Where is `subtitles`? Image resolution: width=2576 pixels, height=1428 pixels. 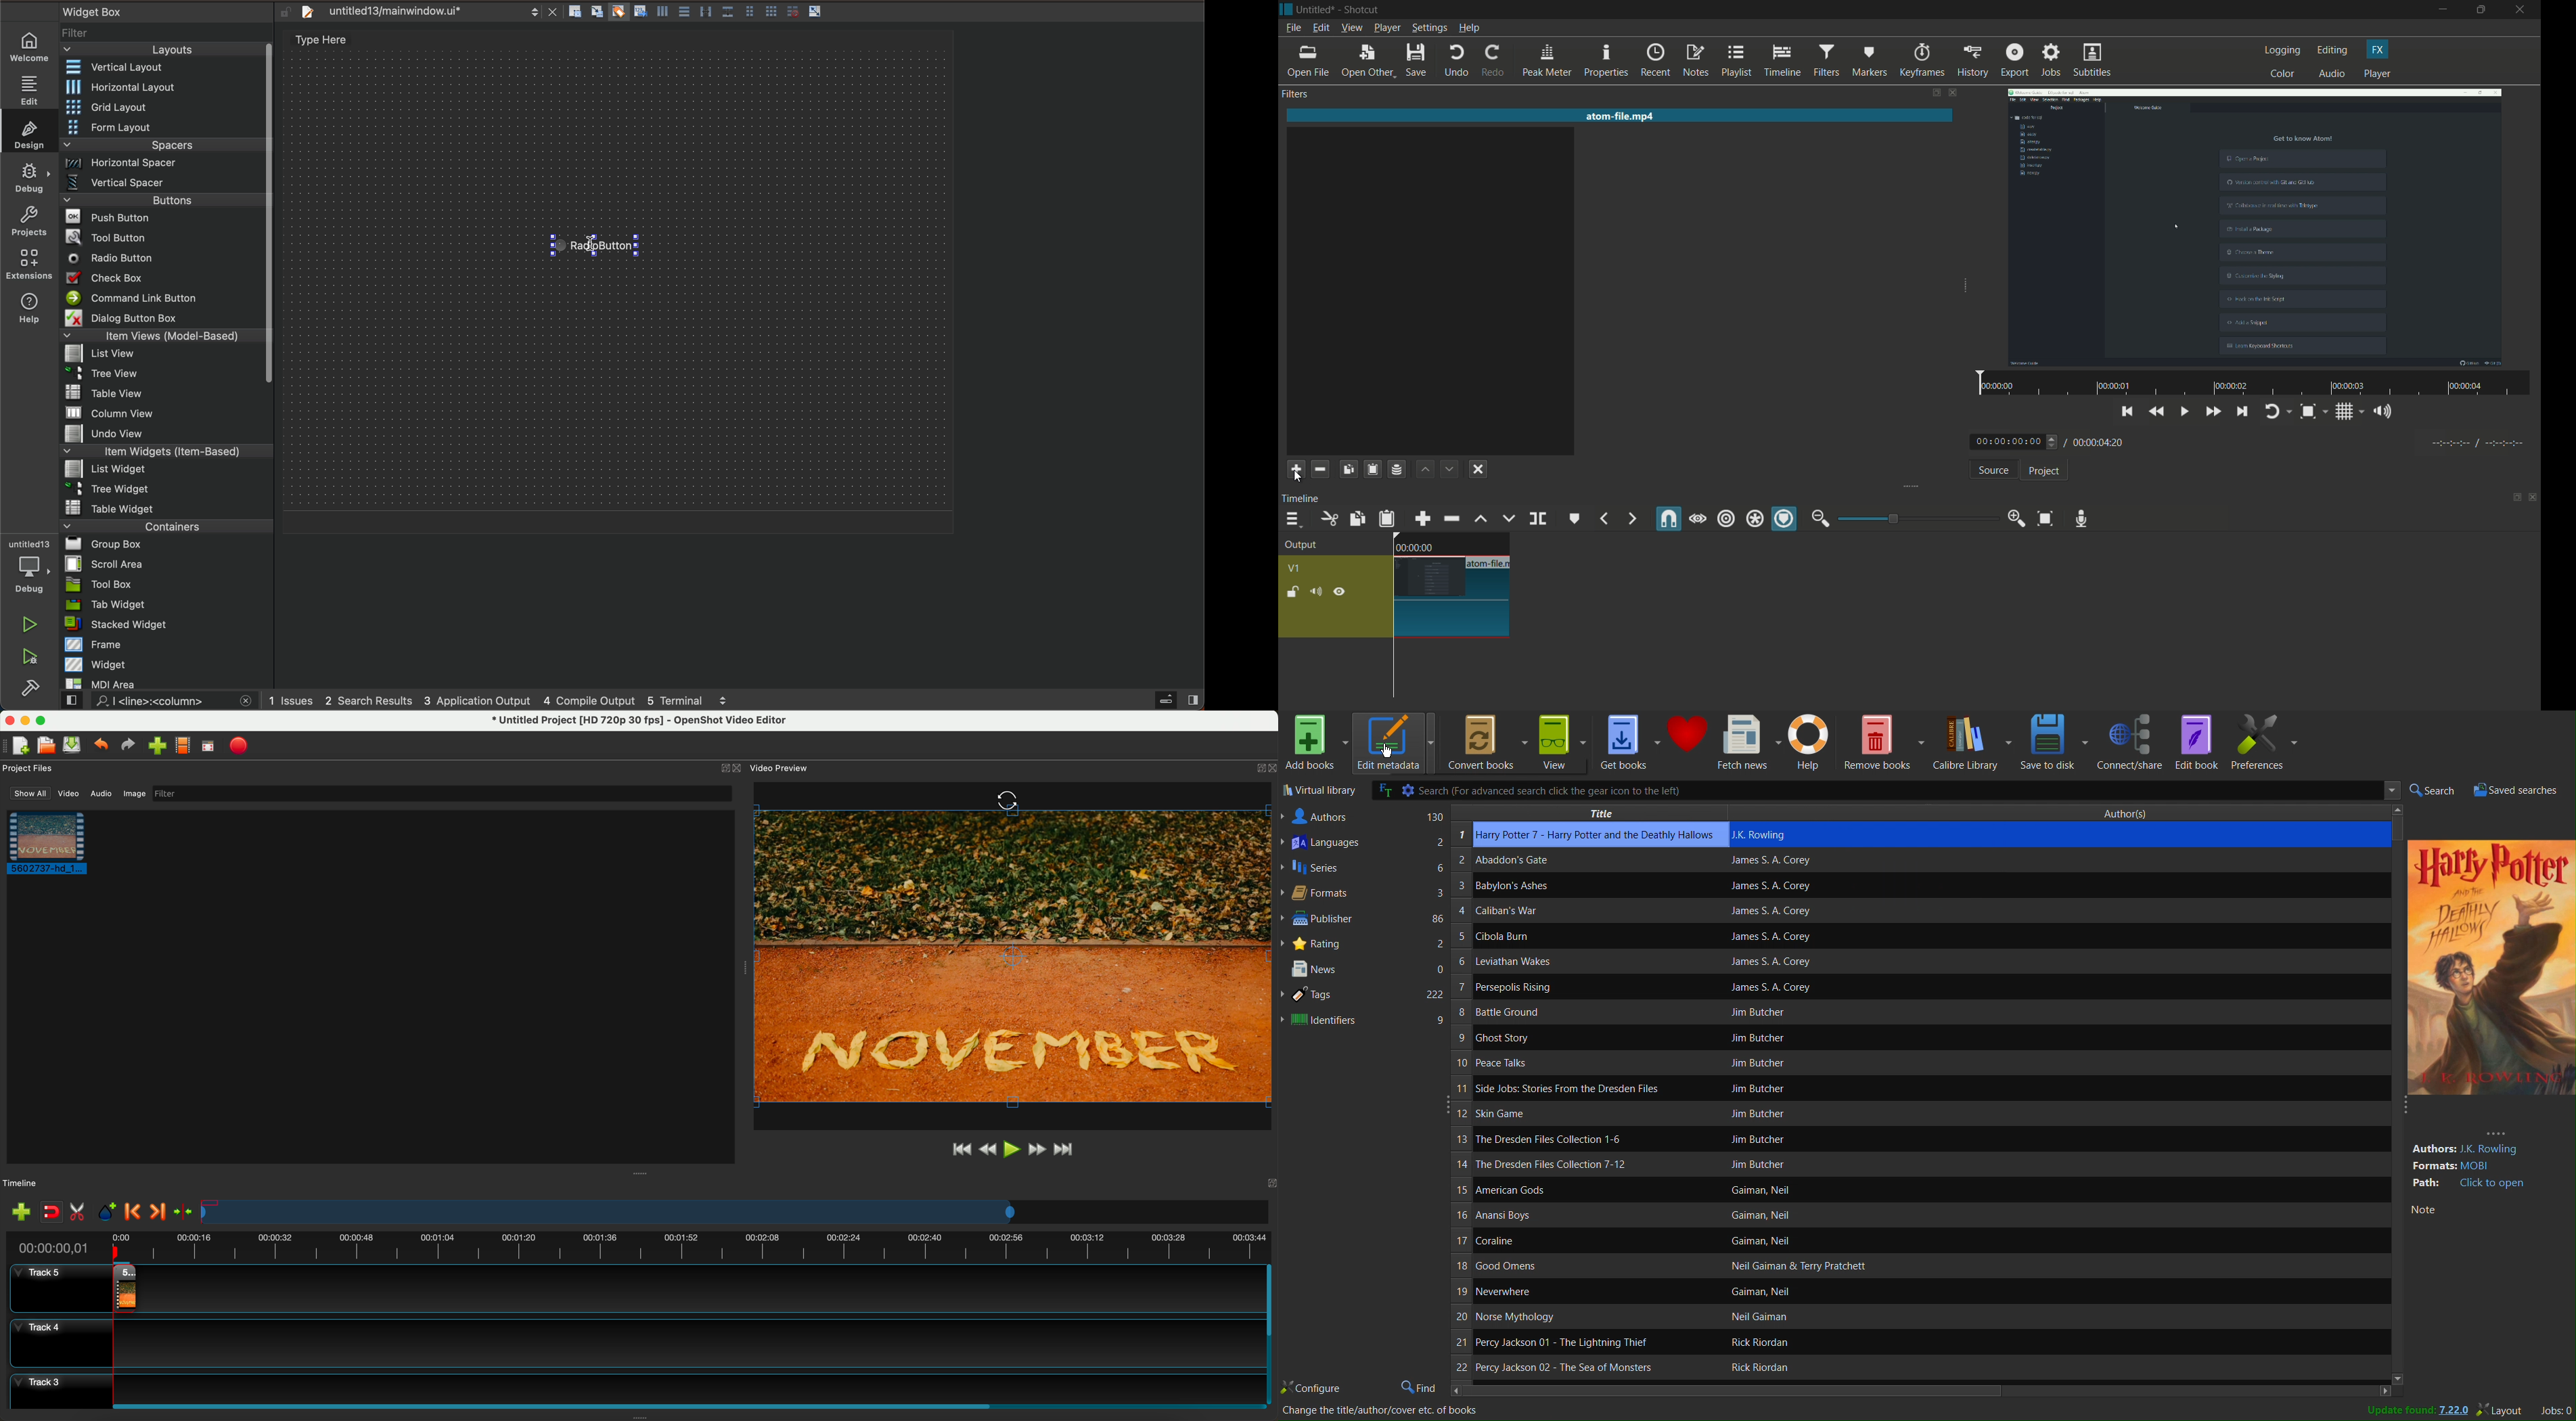
subtitles is located at coordinates (2094, 61).